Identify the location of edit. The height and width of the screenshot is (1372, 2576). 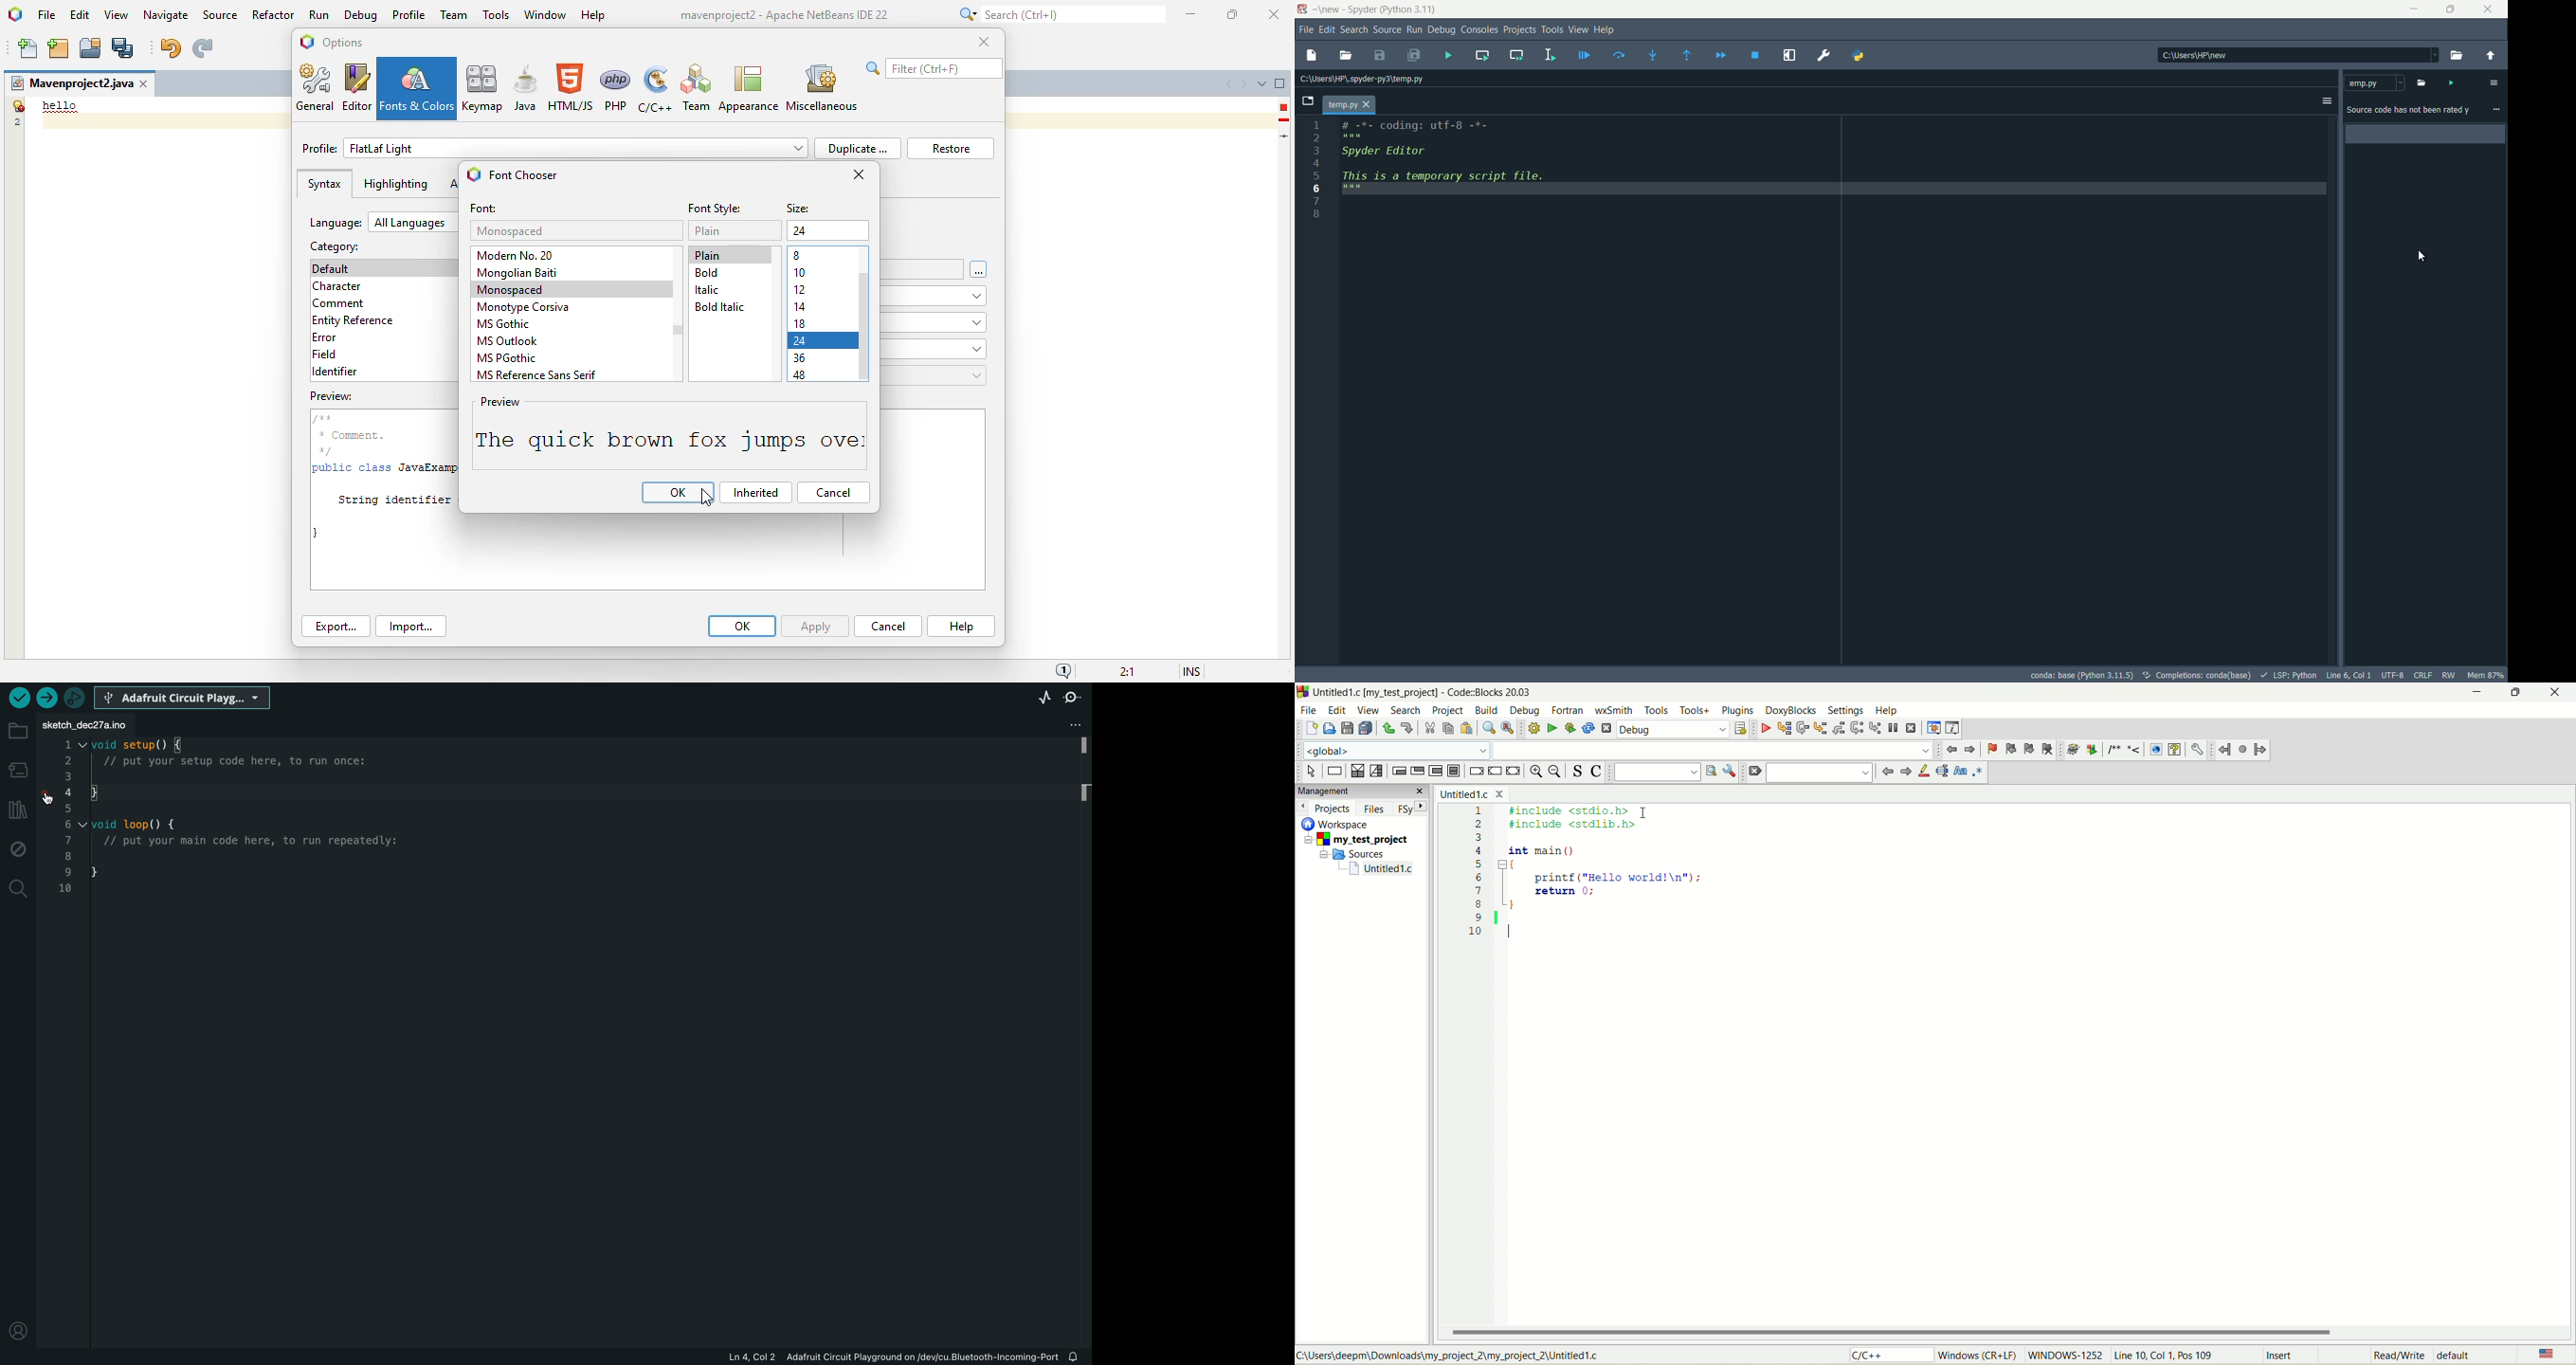
(81, 14).